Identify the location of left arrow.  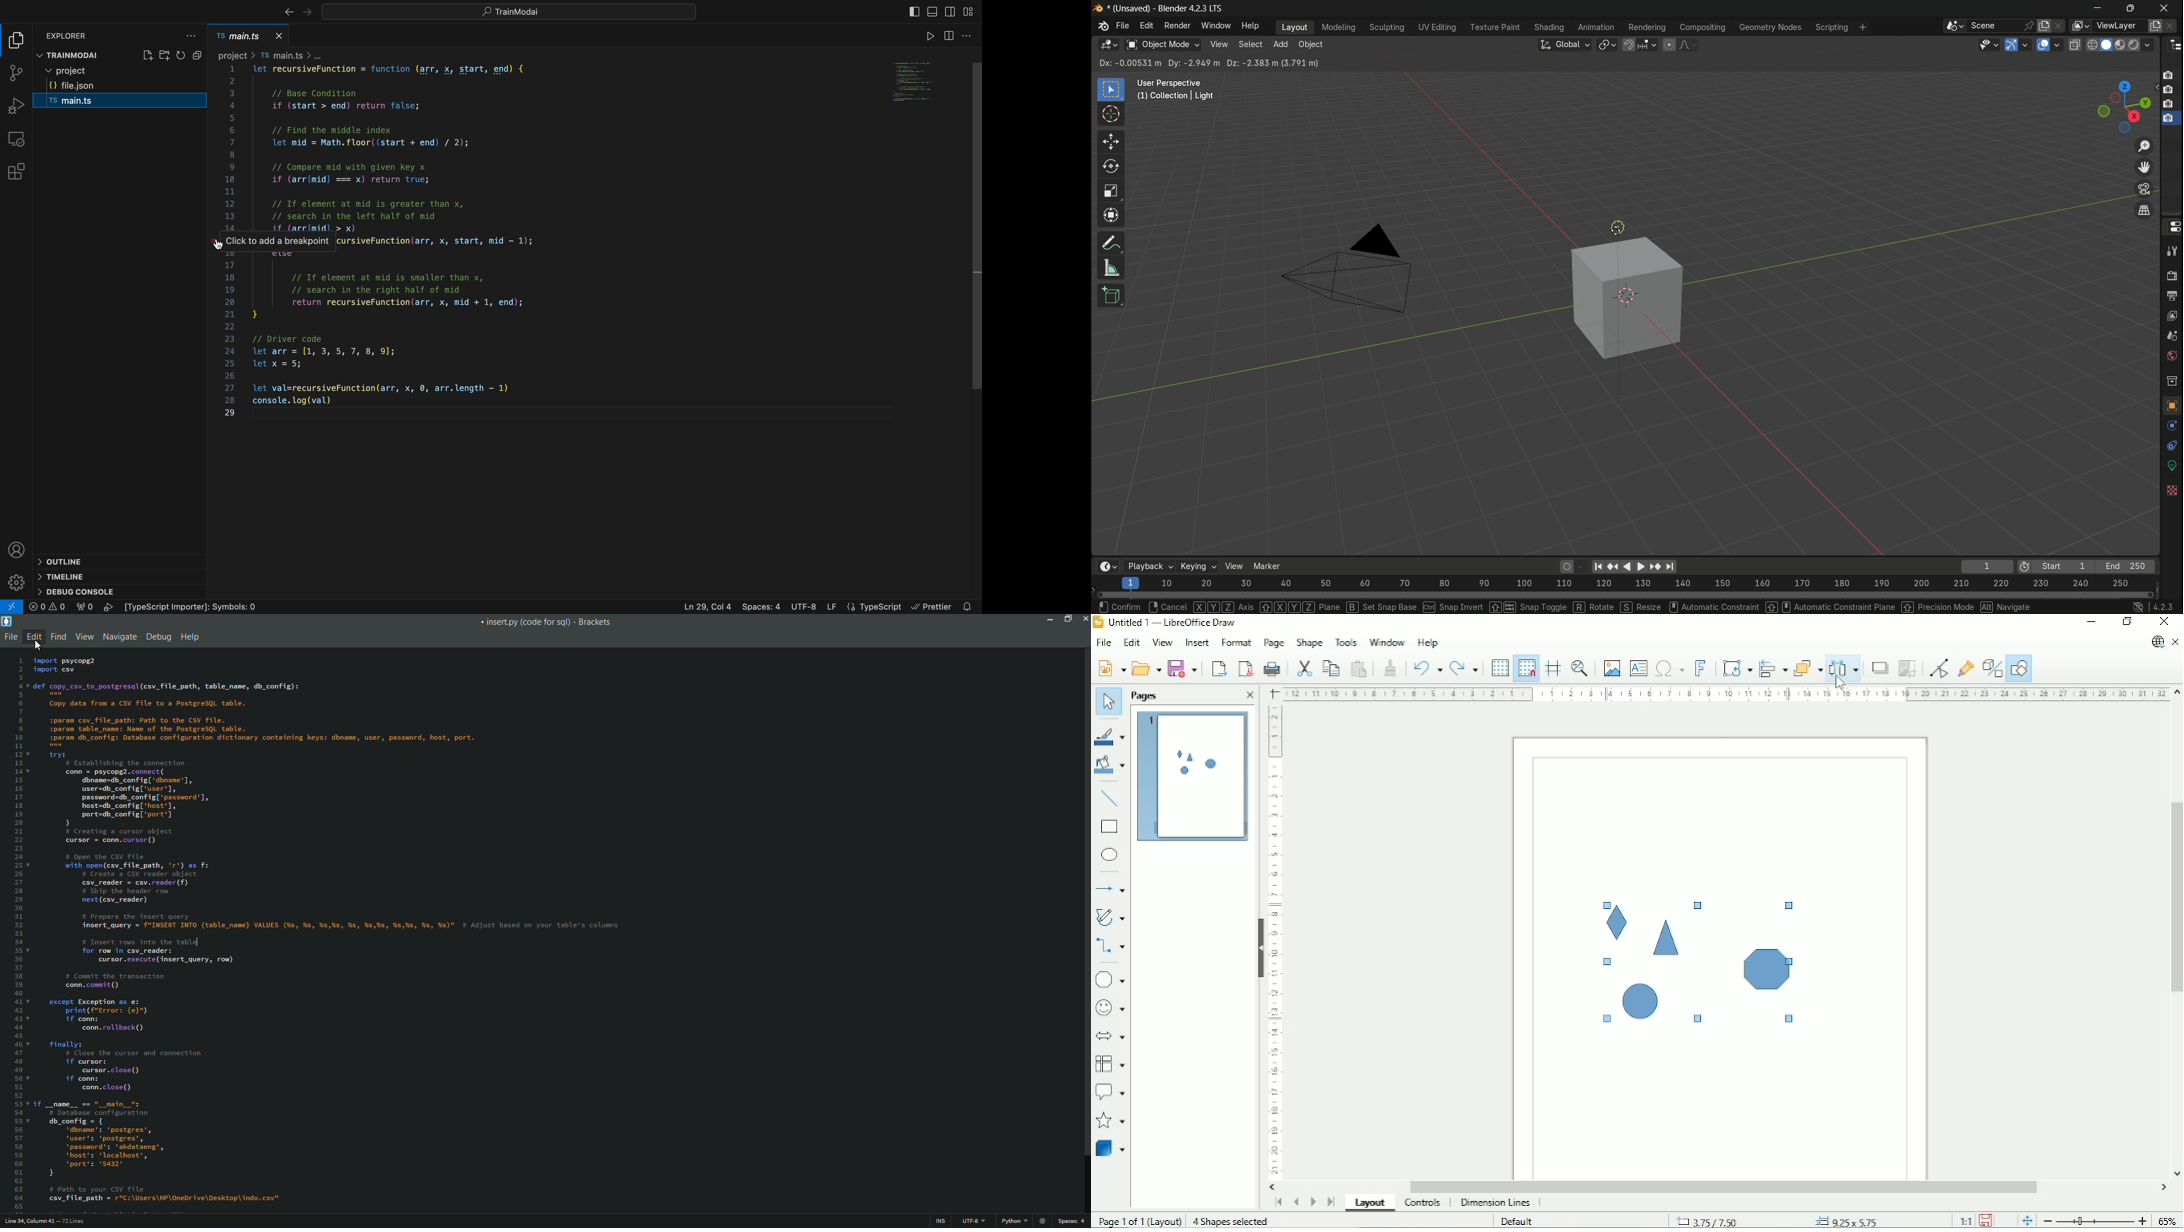
(308, 13).